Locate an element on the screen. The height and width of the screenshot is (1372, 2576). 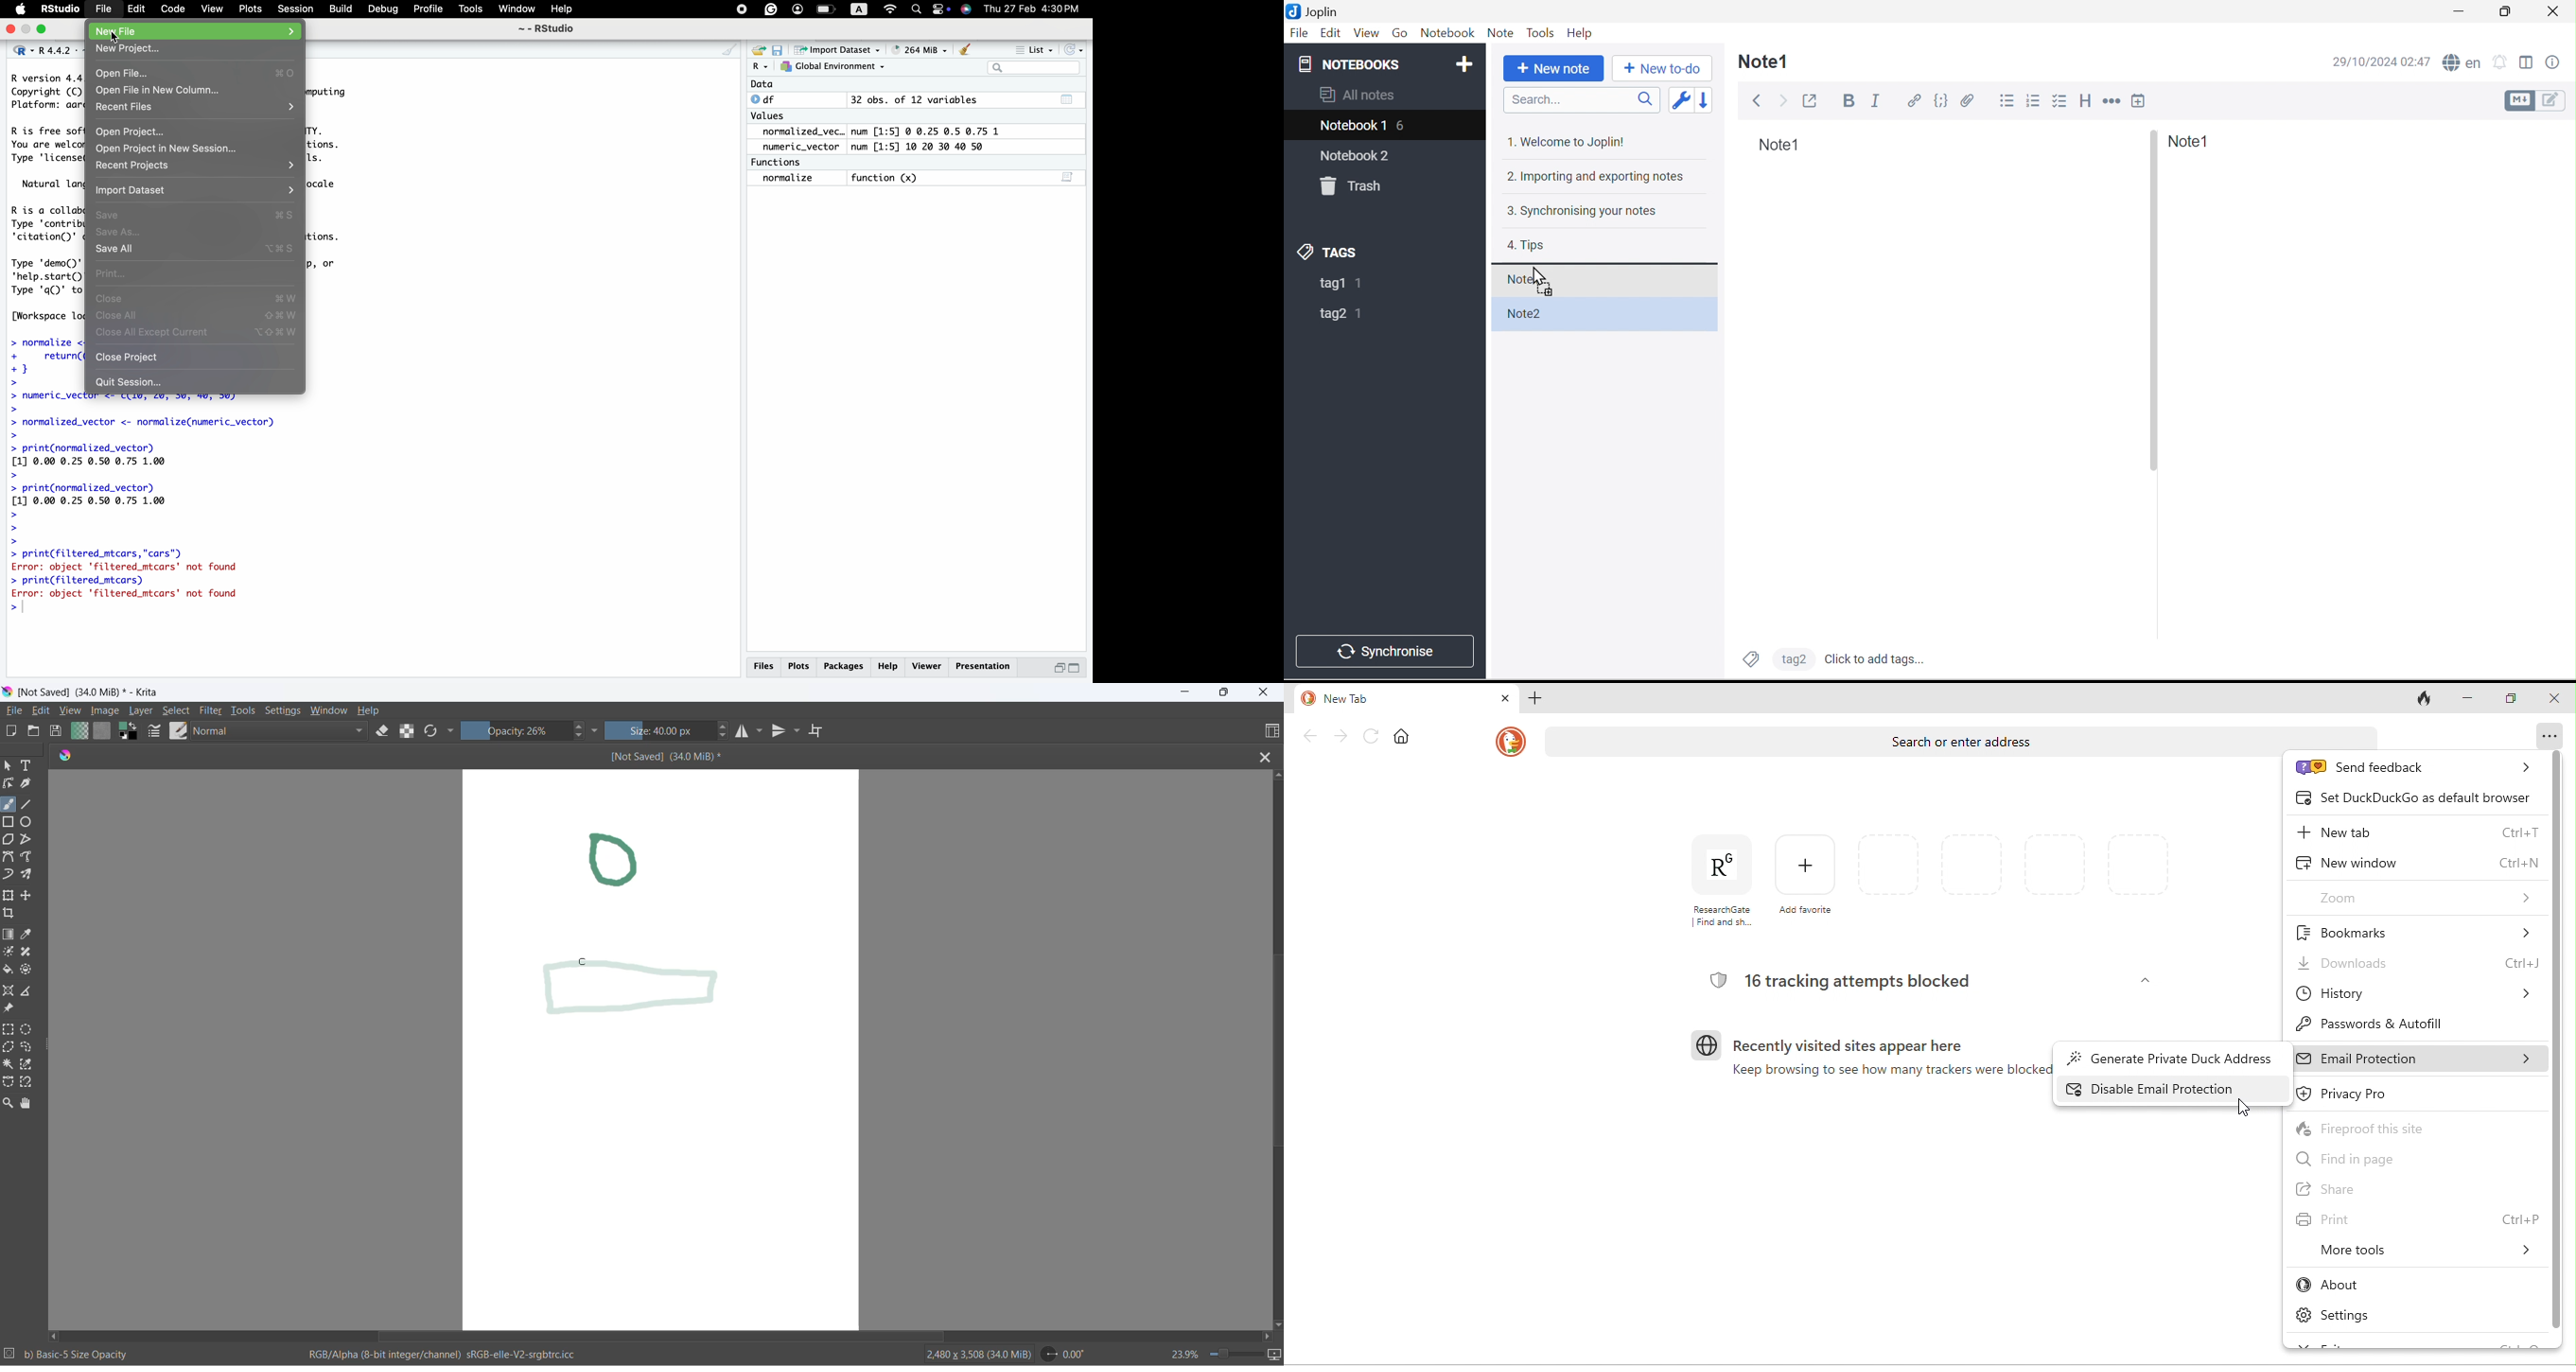
Notebook1 is located at coordinates (1350, 125).